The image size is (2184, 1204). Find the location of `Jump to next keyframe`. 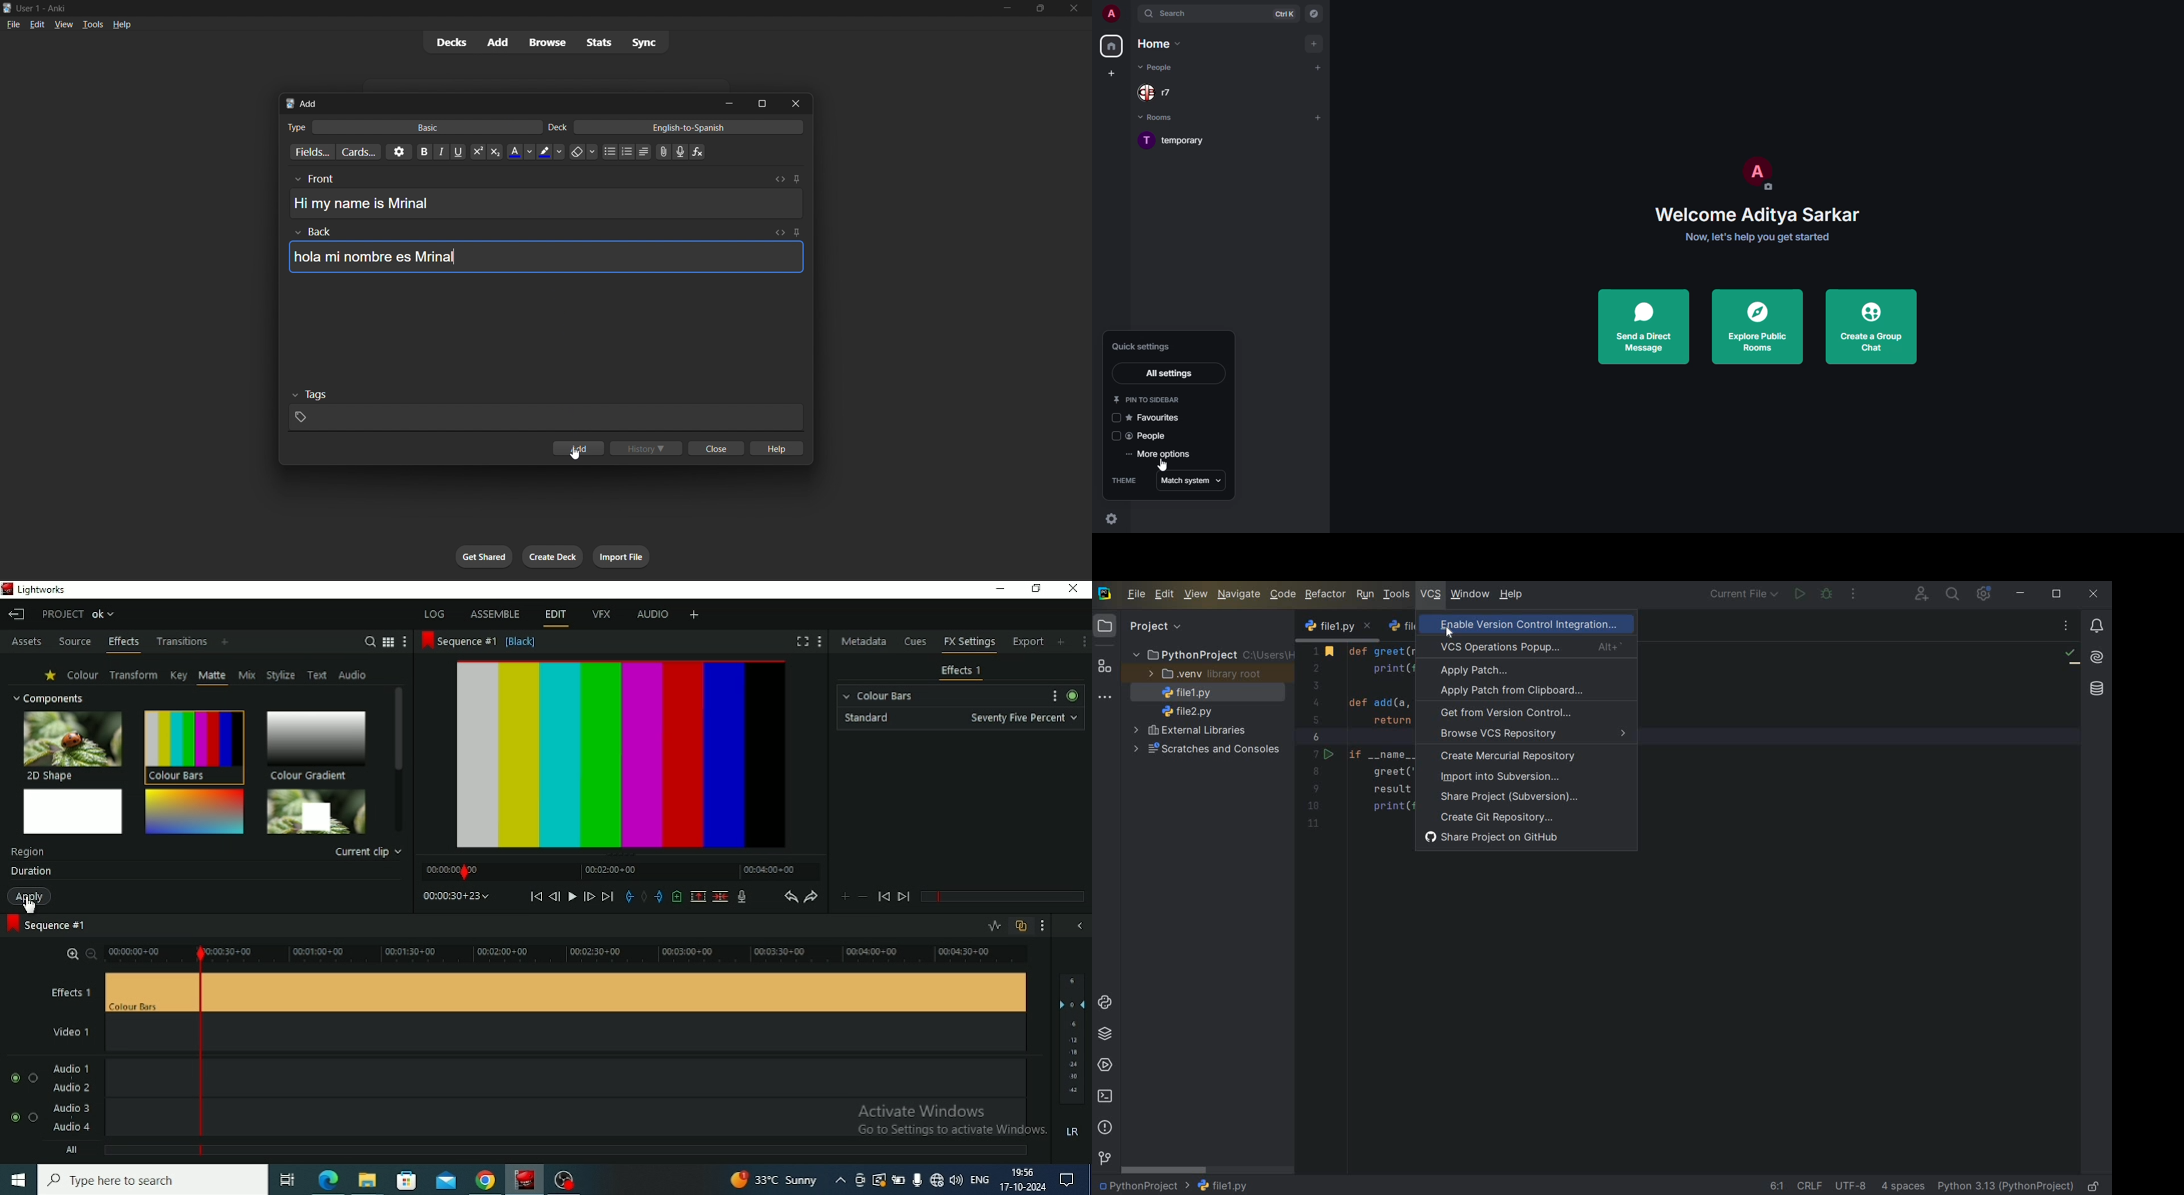

Jump to next keyframe is located at coordinates (903, 898).